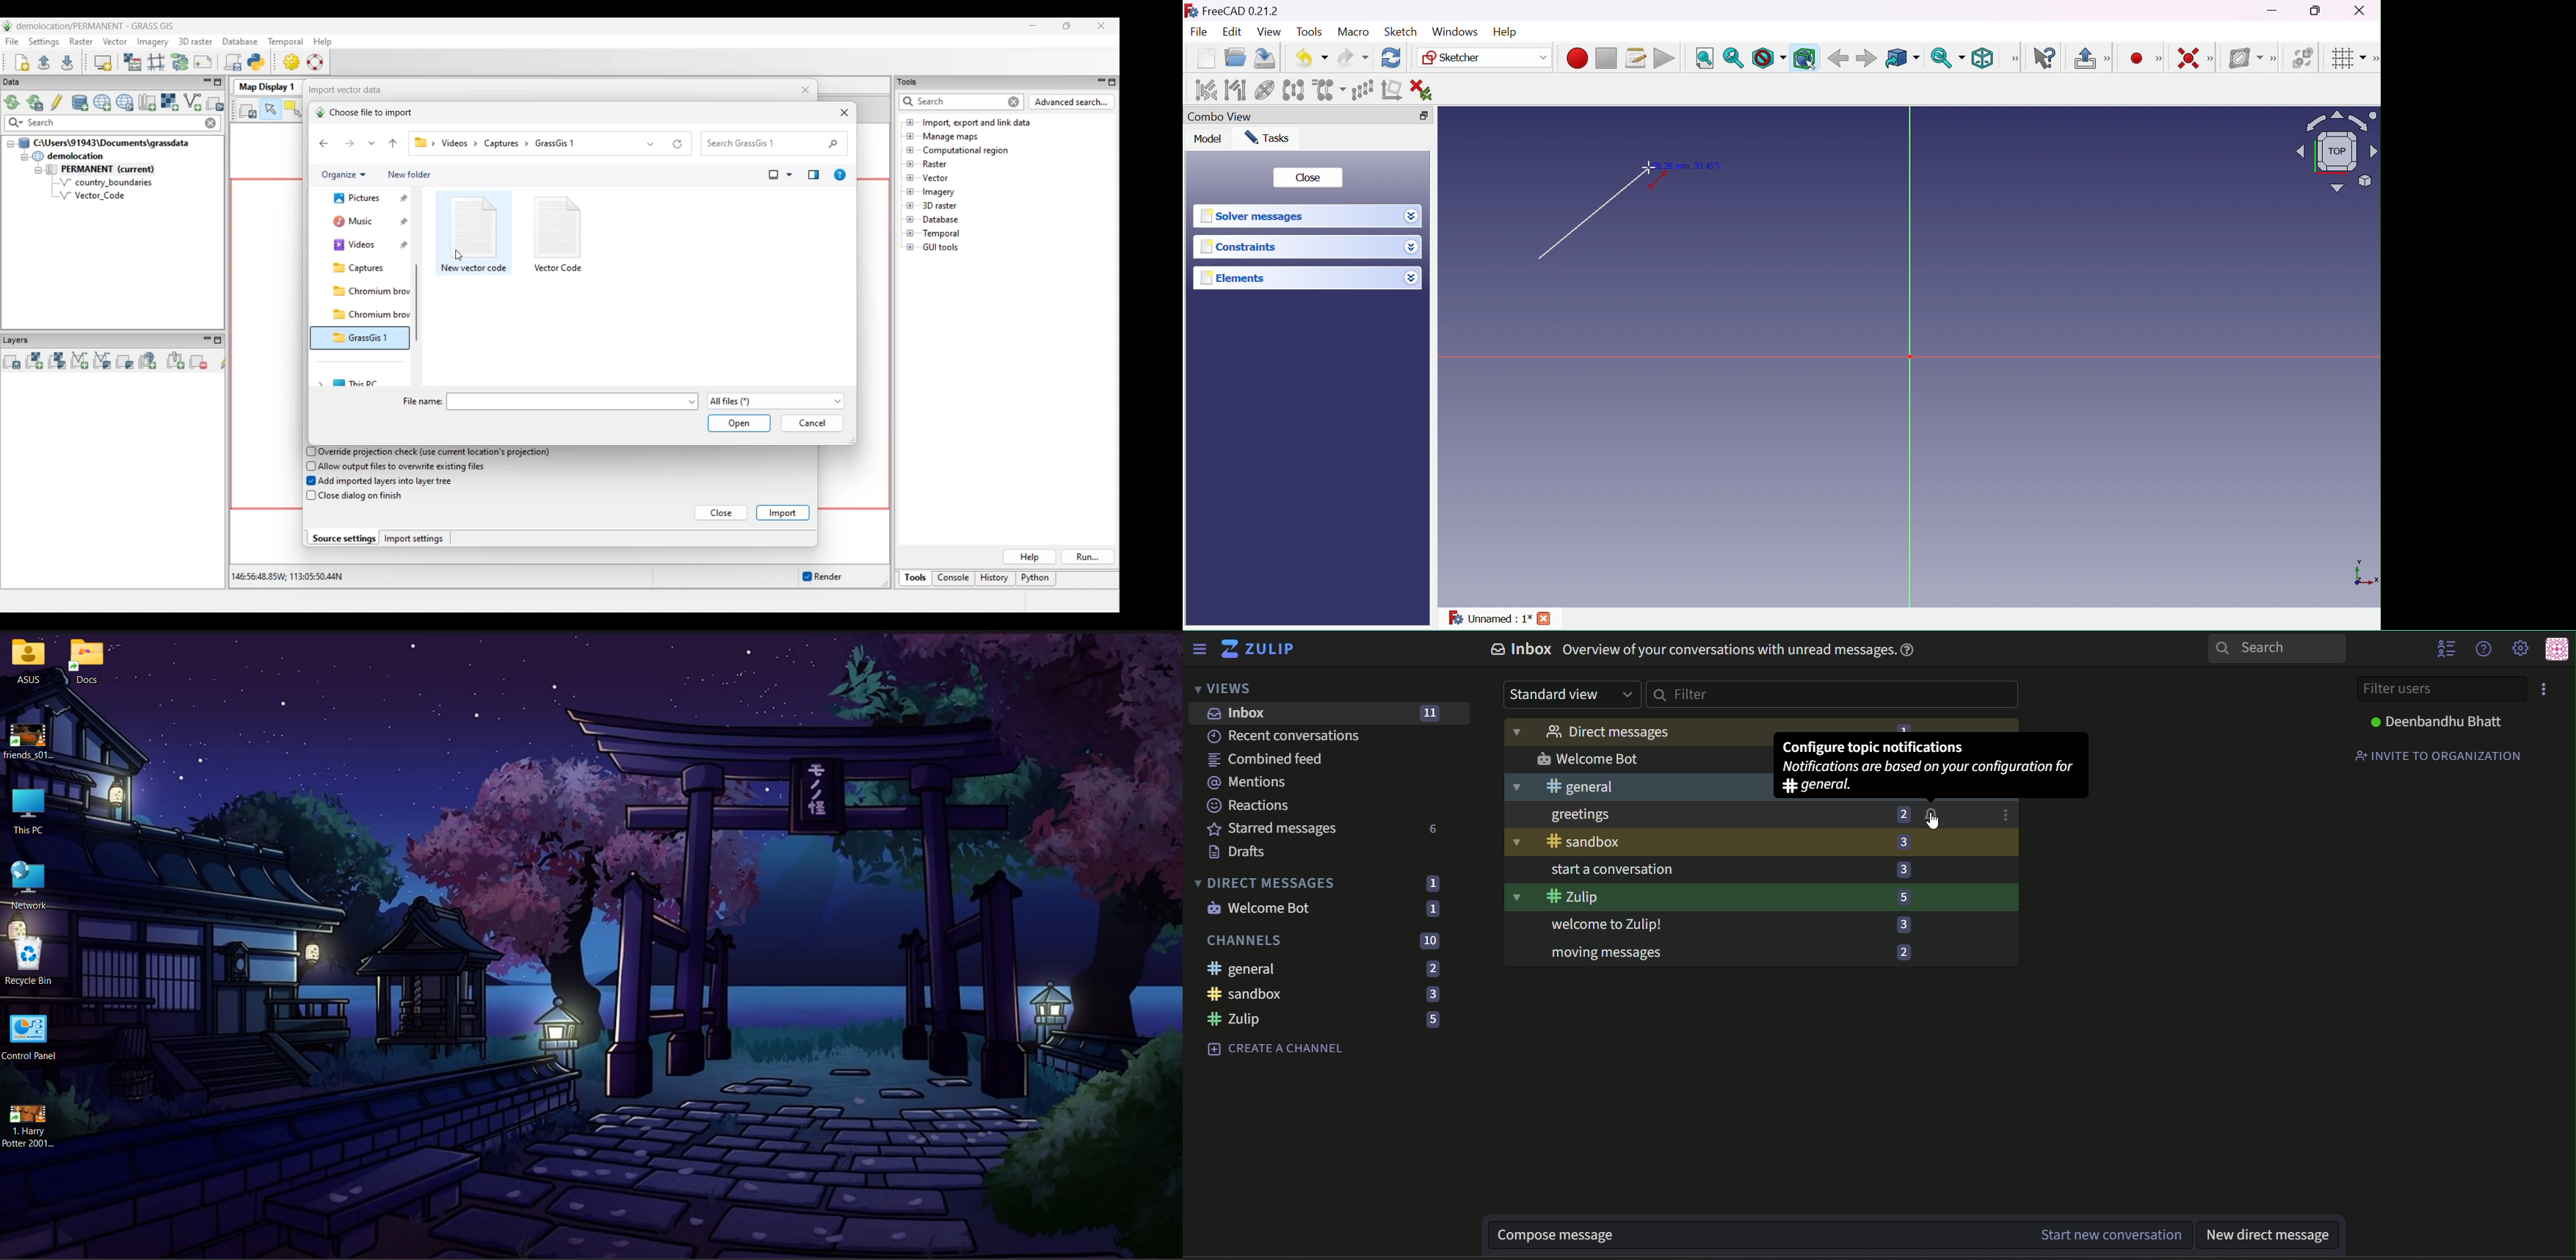 Image resolution: width=2576 pixels, height=1260 pixels. I want to click on number, so click(1904, 897).